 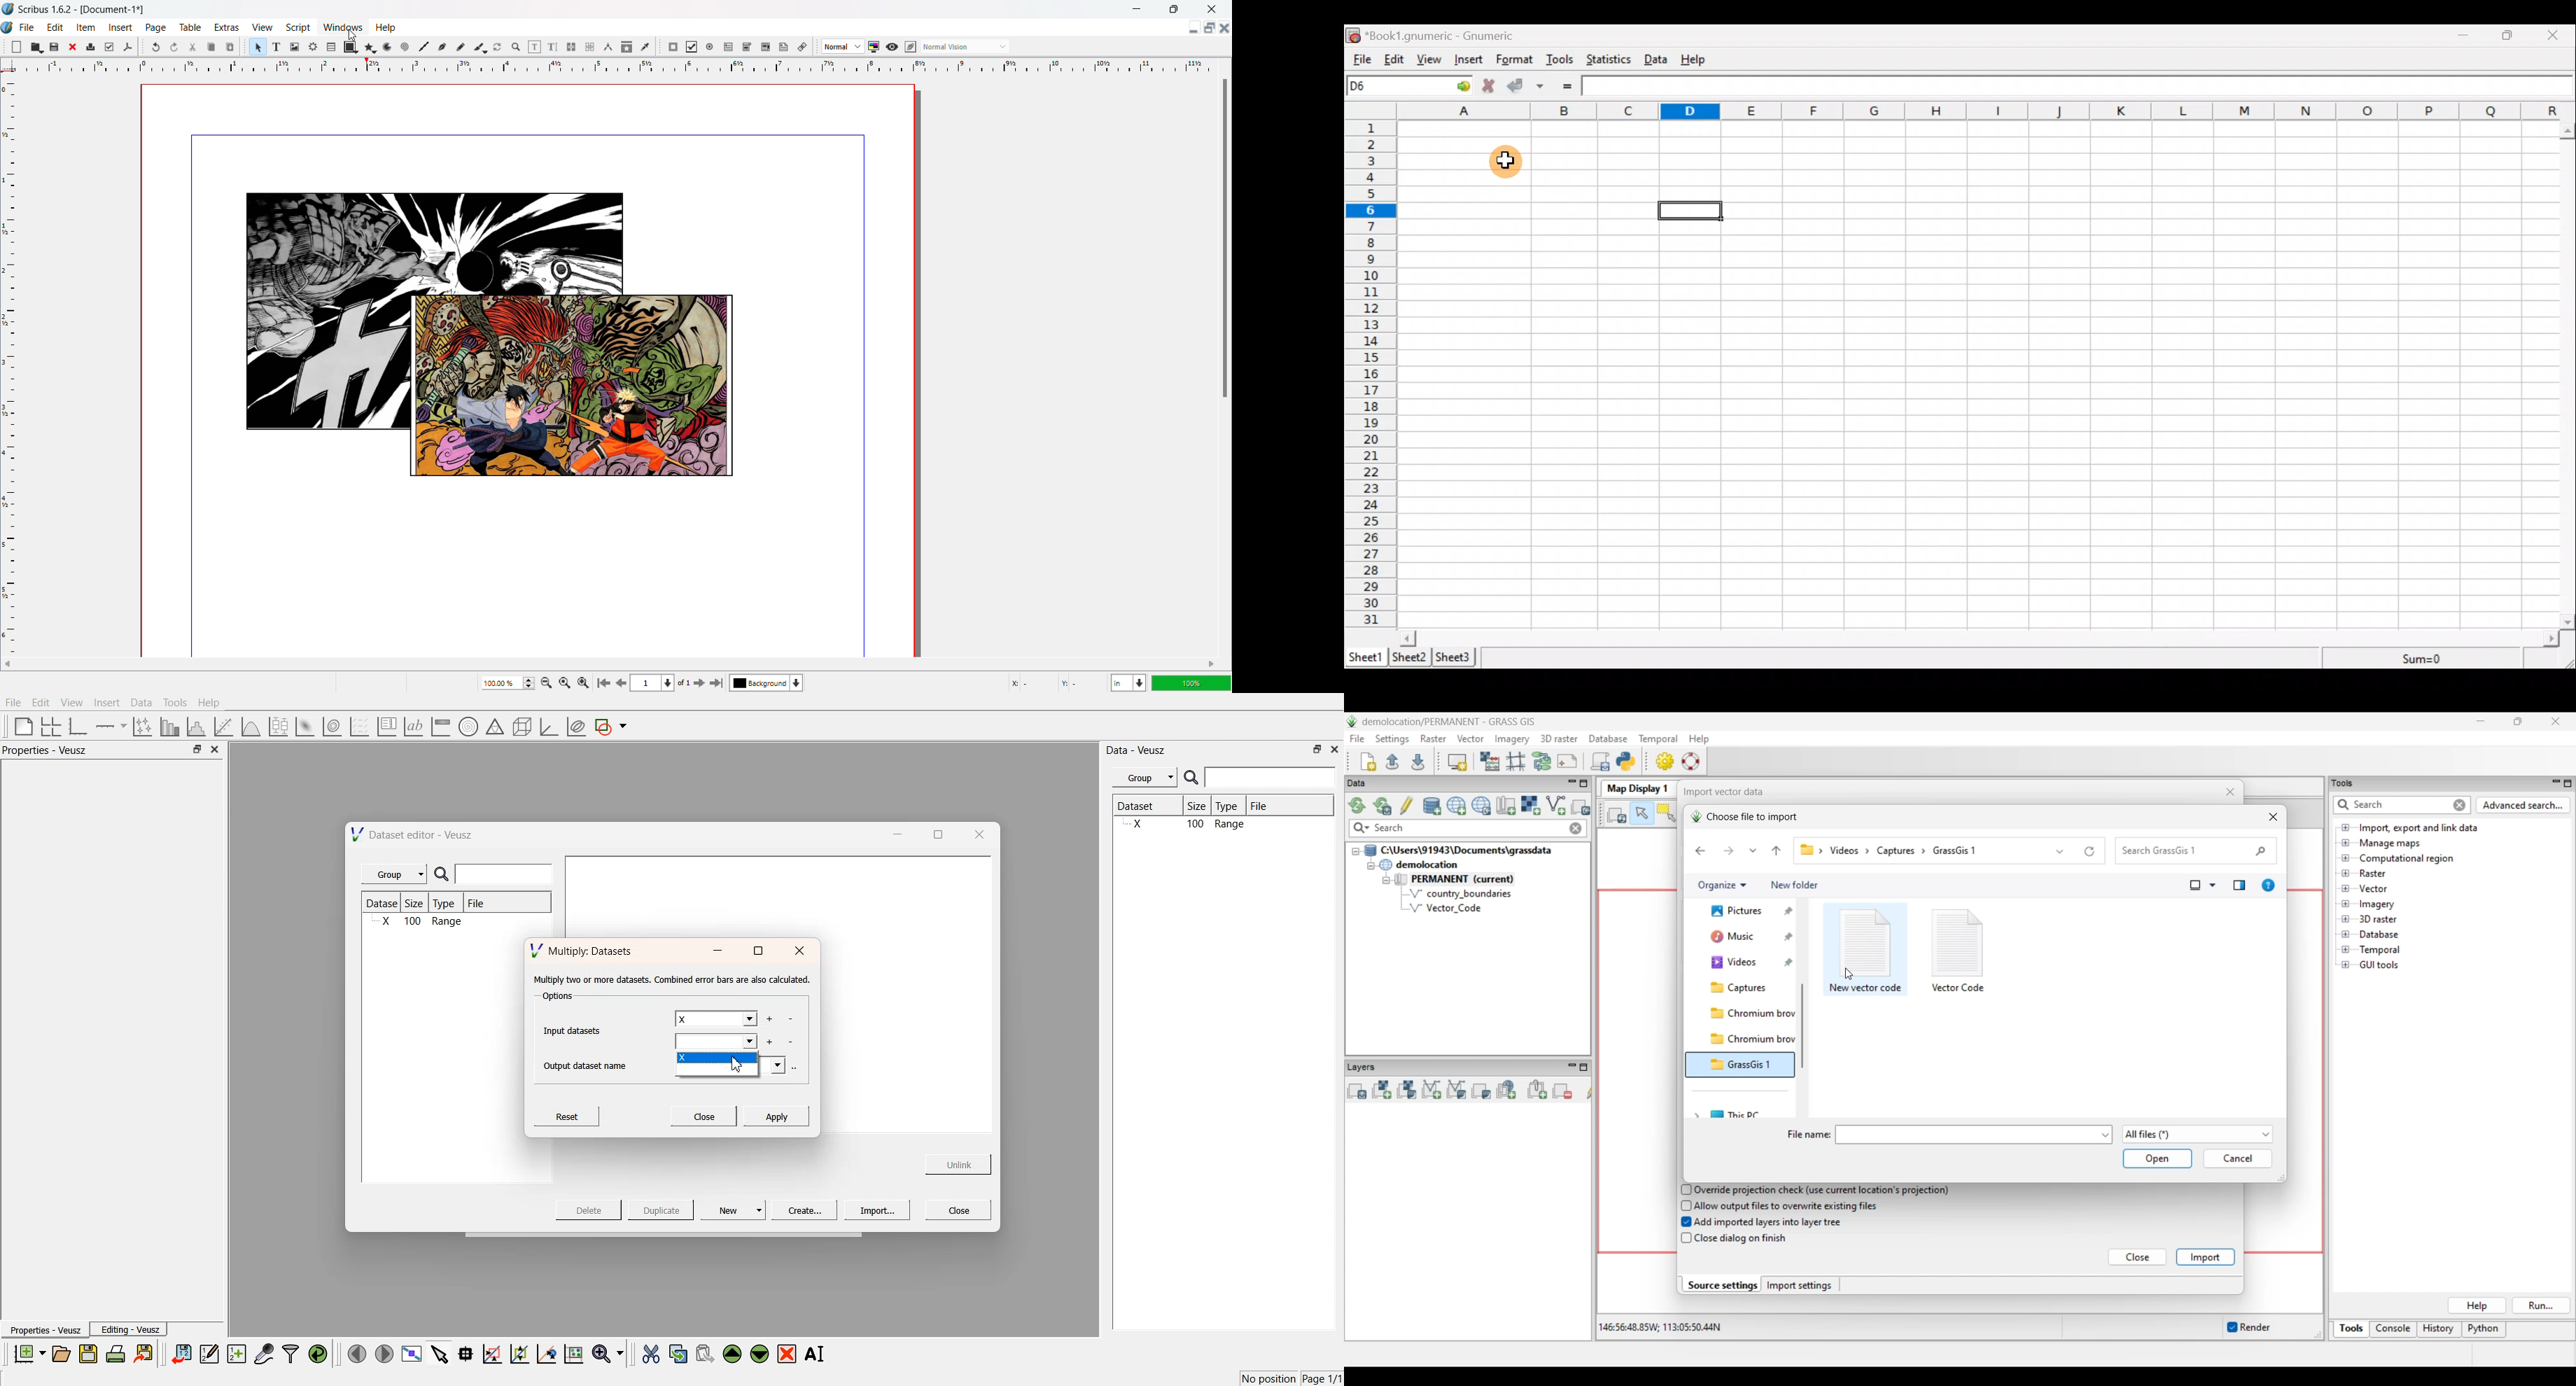 I want to click on zoom in or out, so click(x=517, y=47).